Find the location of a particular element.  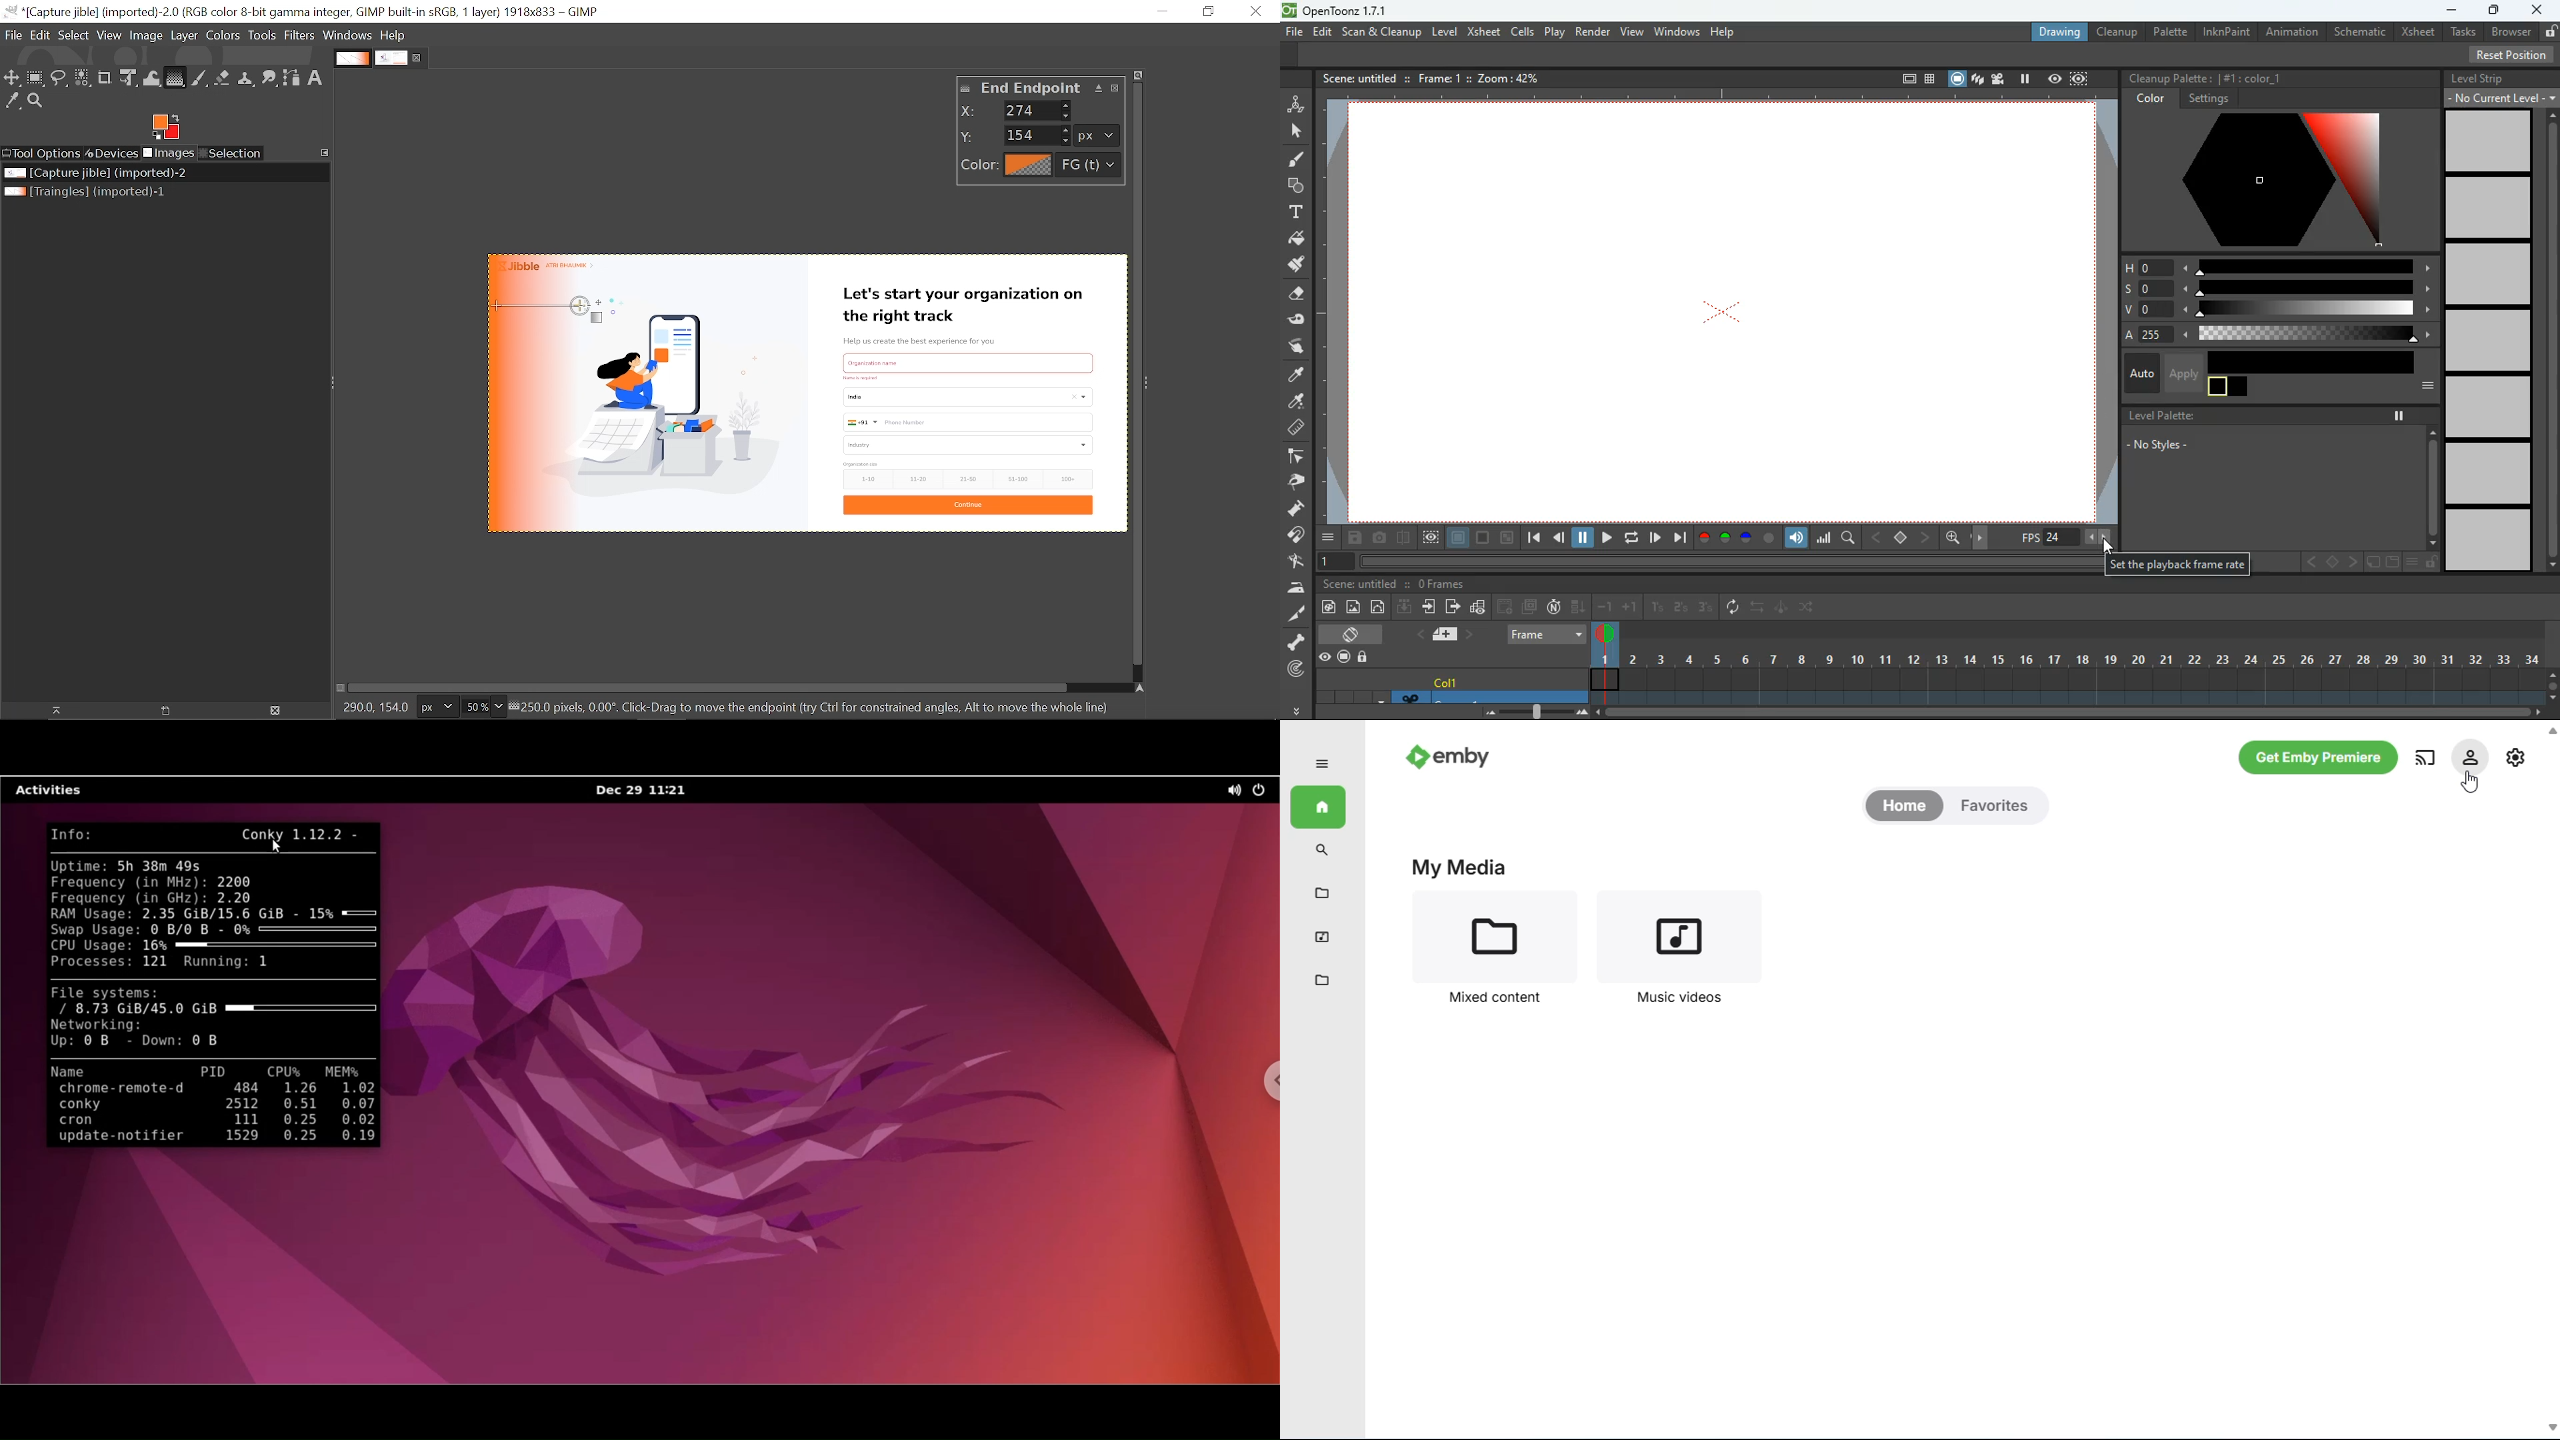

view is located at coordinates (1631, 31).